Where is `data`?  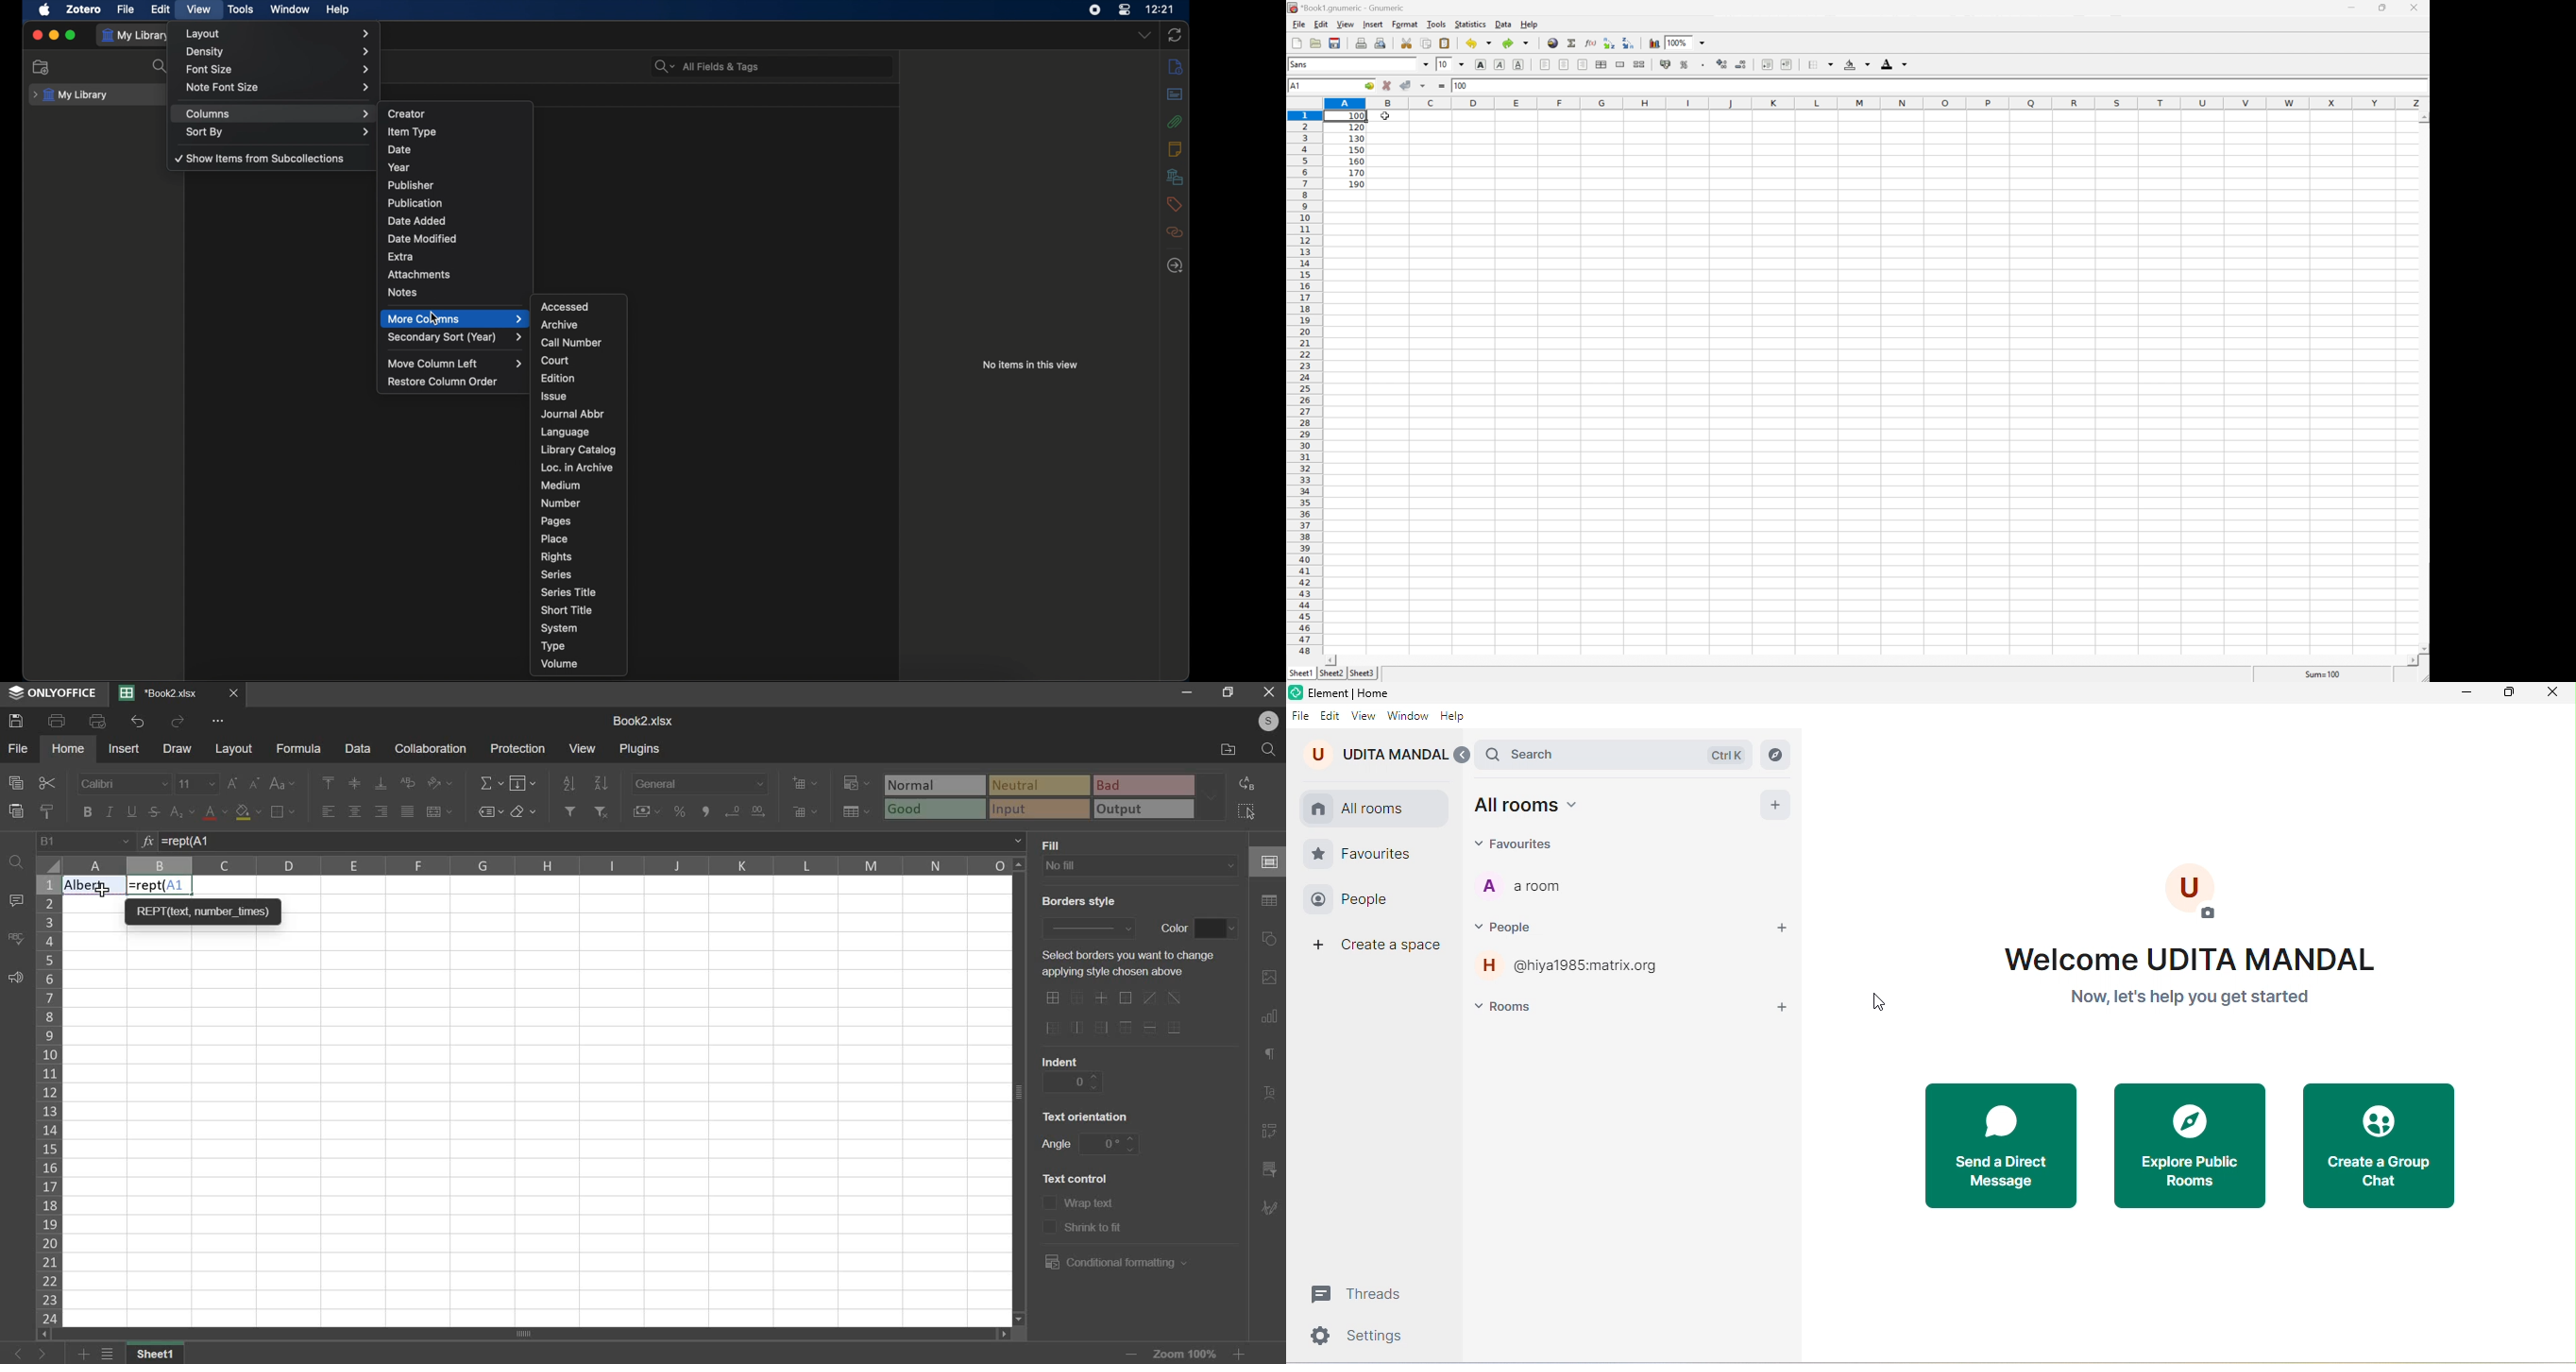
data is located at coordinates (360, 749).